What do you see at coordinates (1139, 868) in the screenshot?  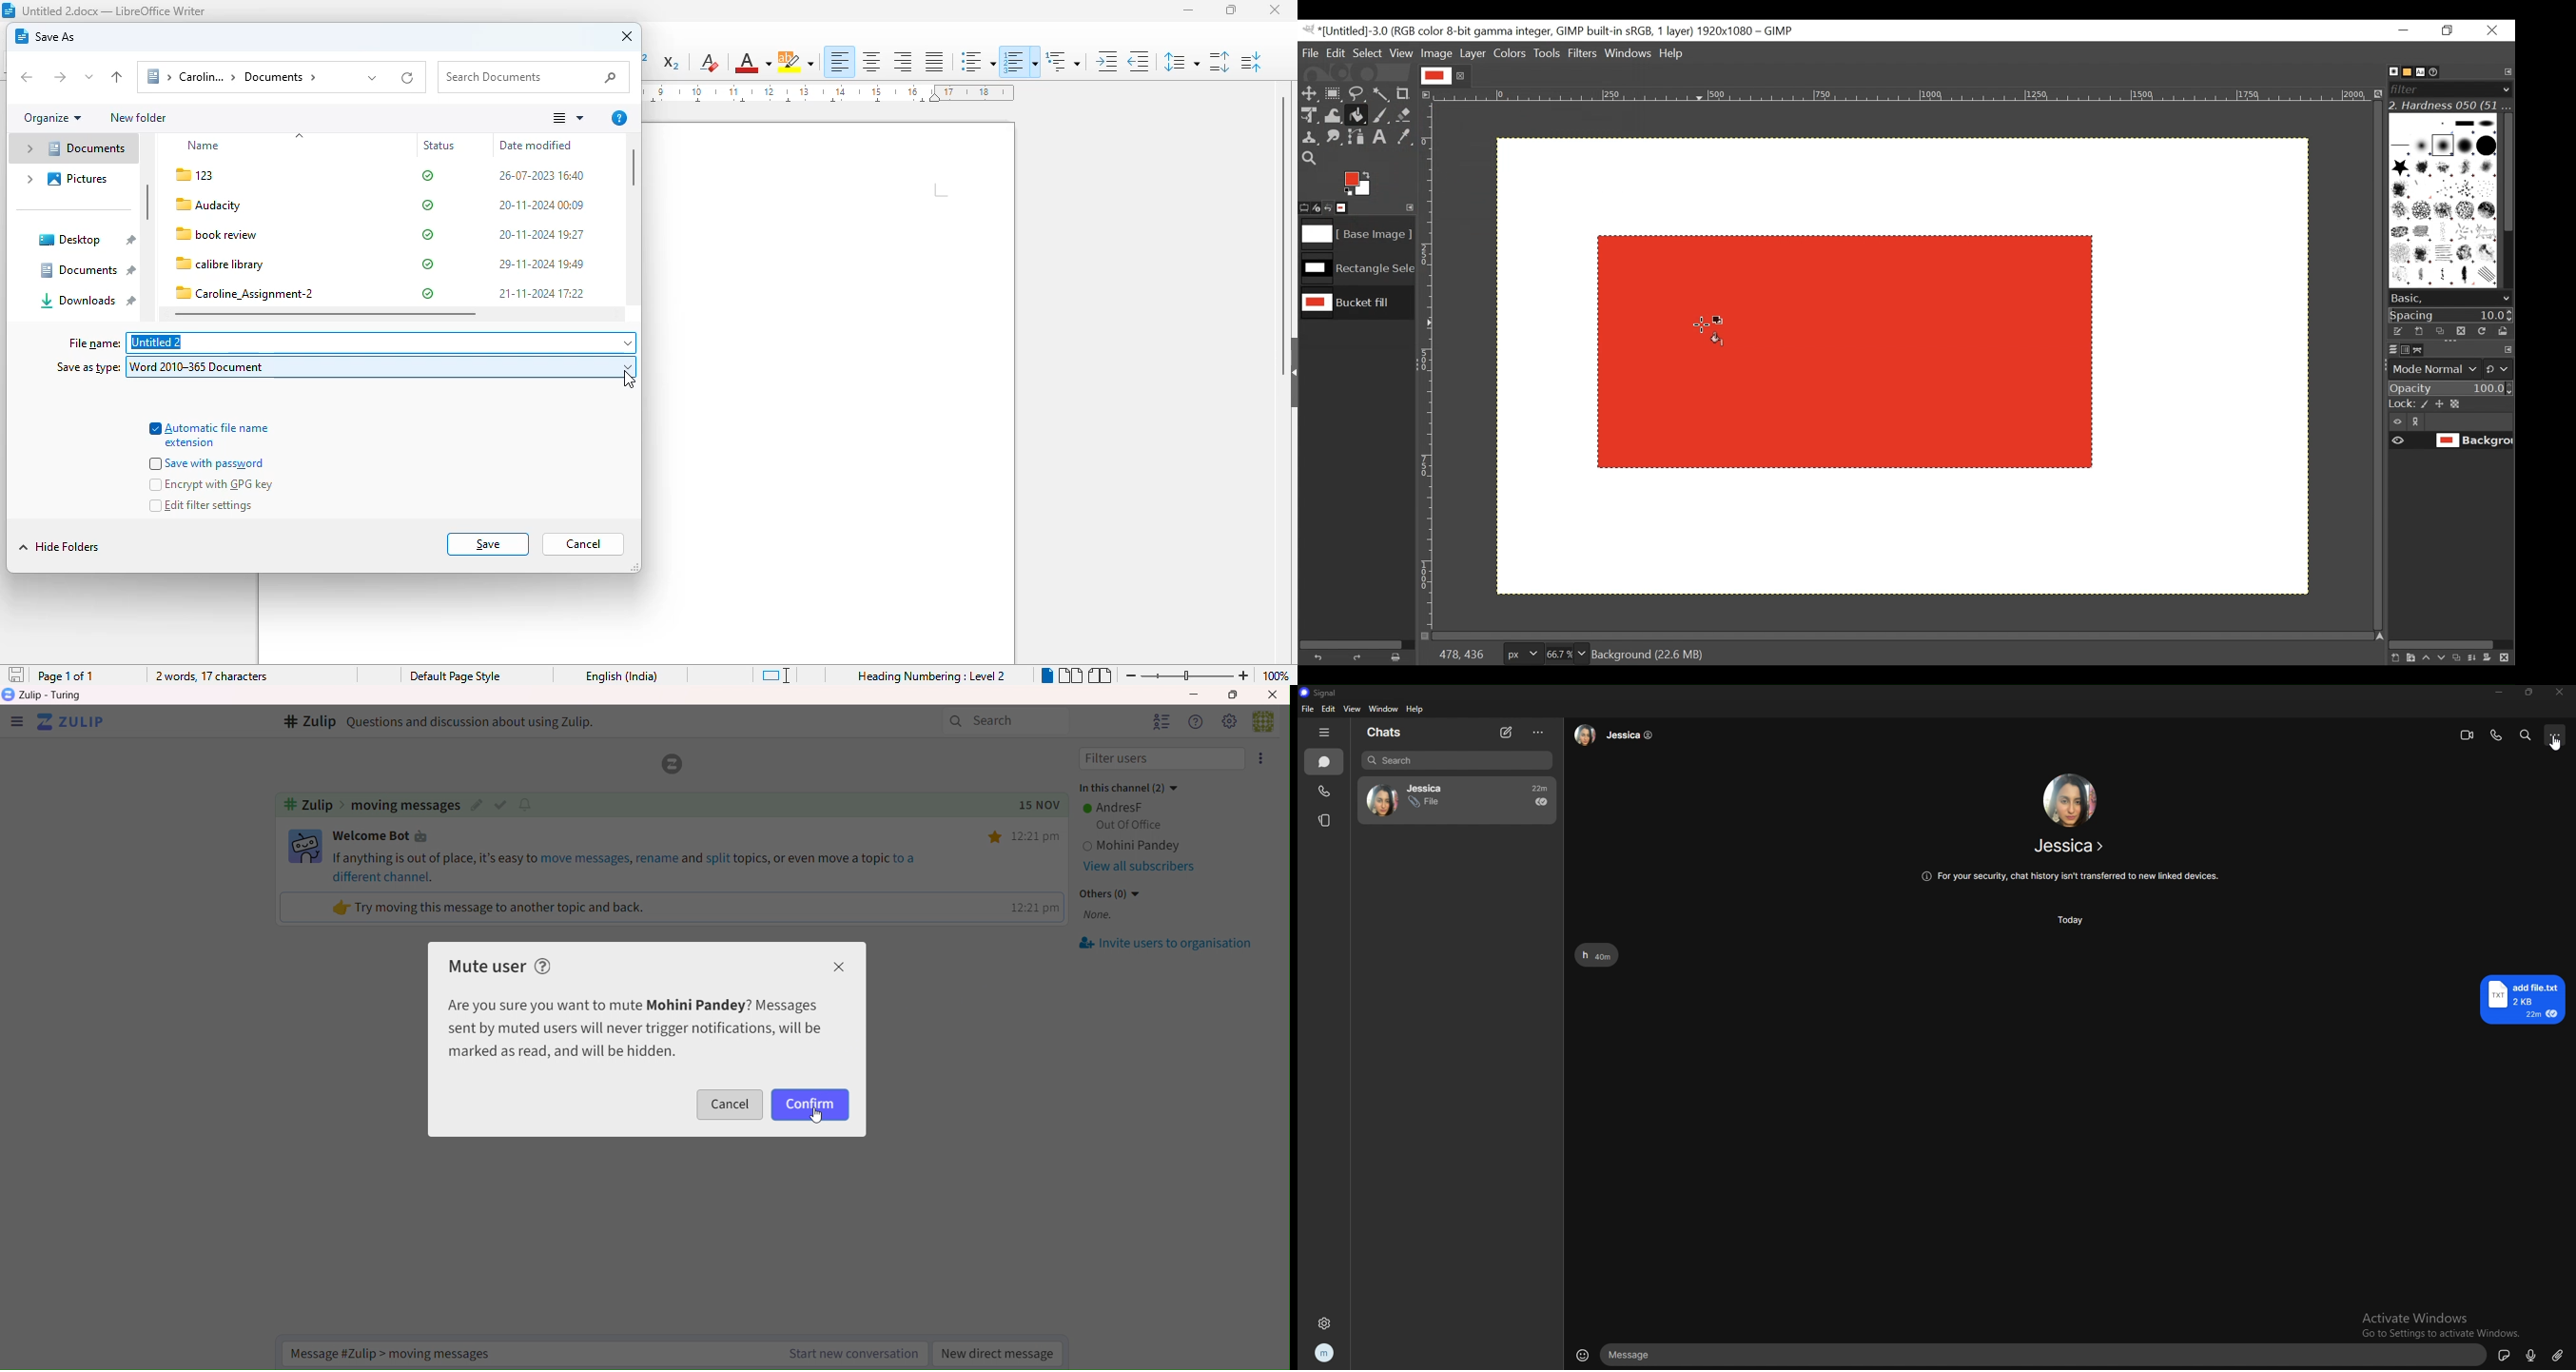 I see `View All subscribers` at bounding box center [1139, 868].